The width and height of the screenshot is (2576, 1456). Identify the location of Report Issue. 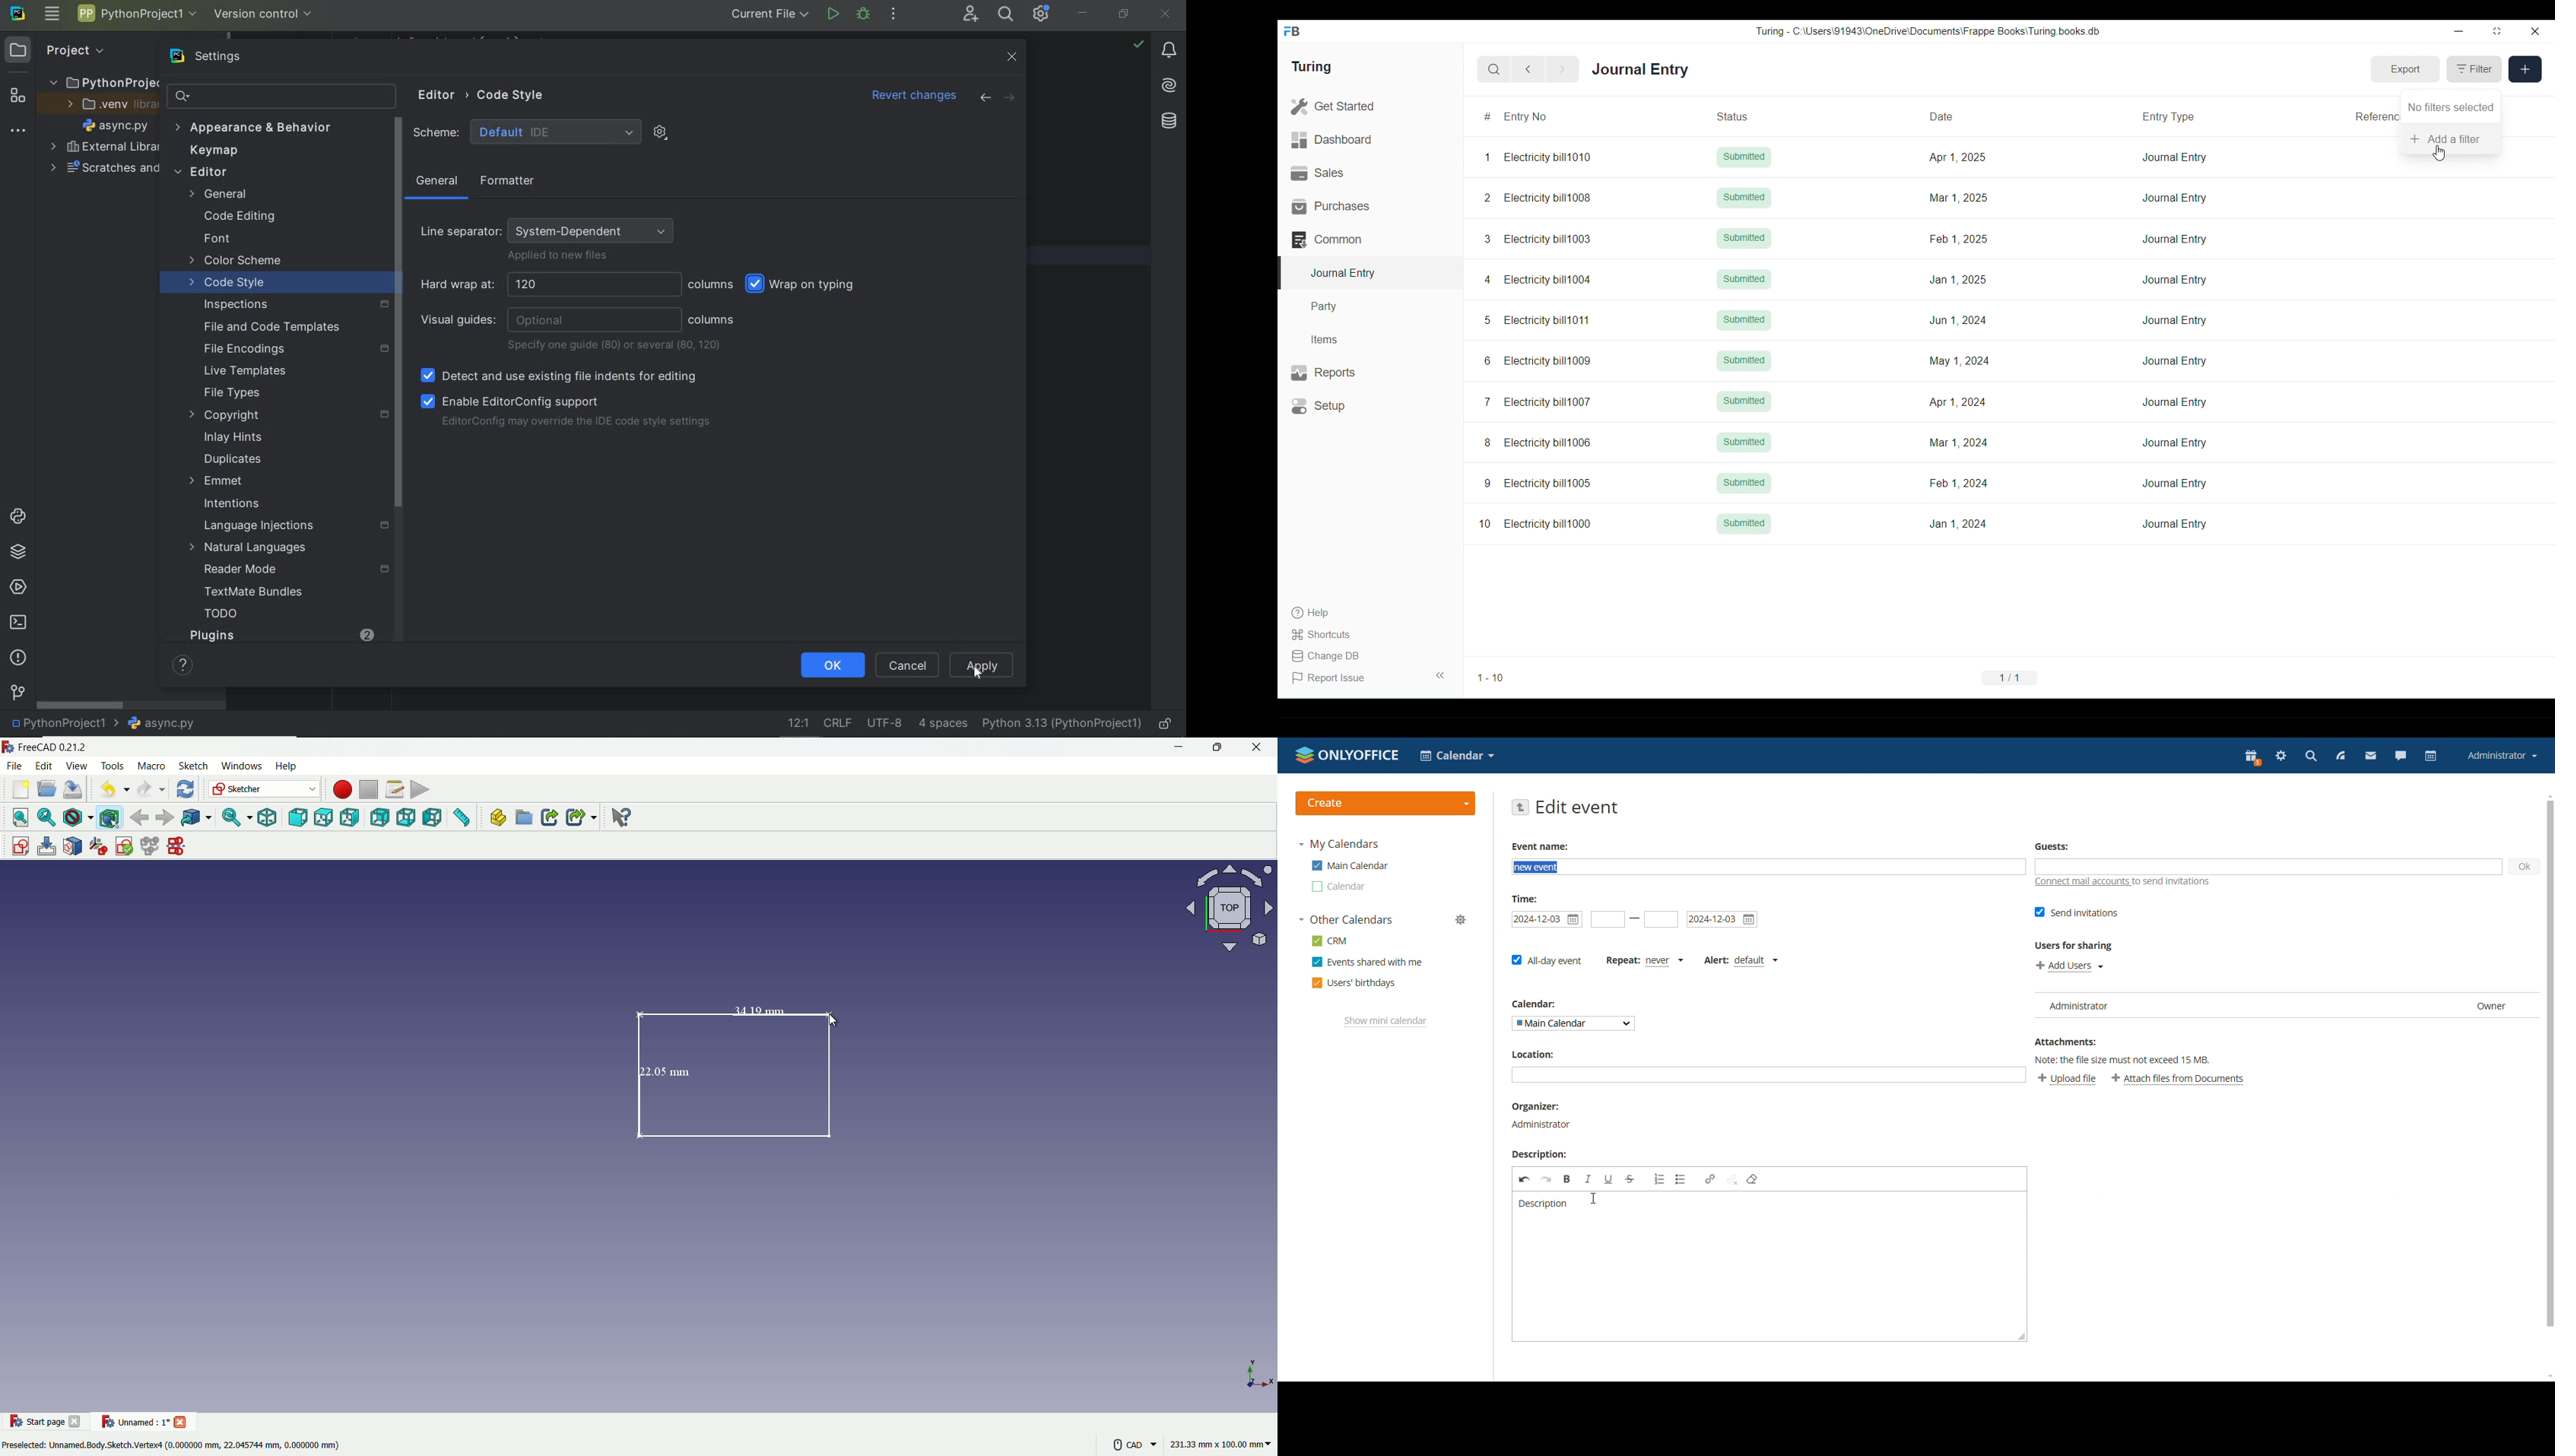
(1329, 678).